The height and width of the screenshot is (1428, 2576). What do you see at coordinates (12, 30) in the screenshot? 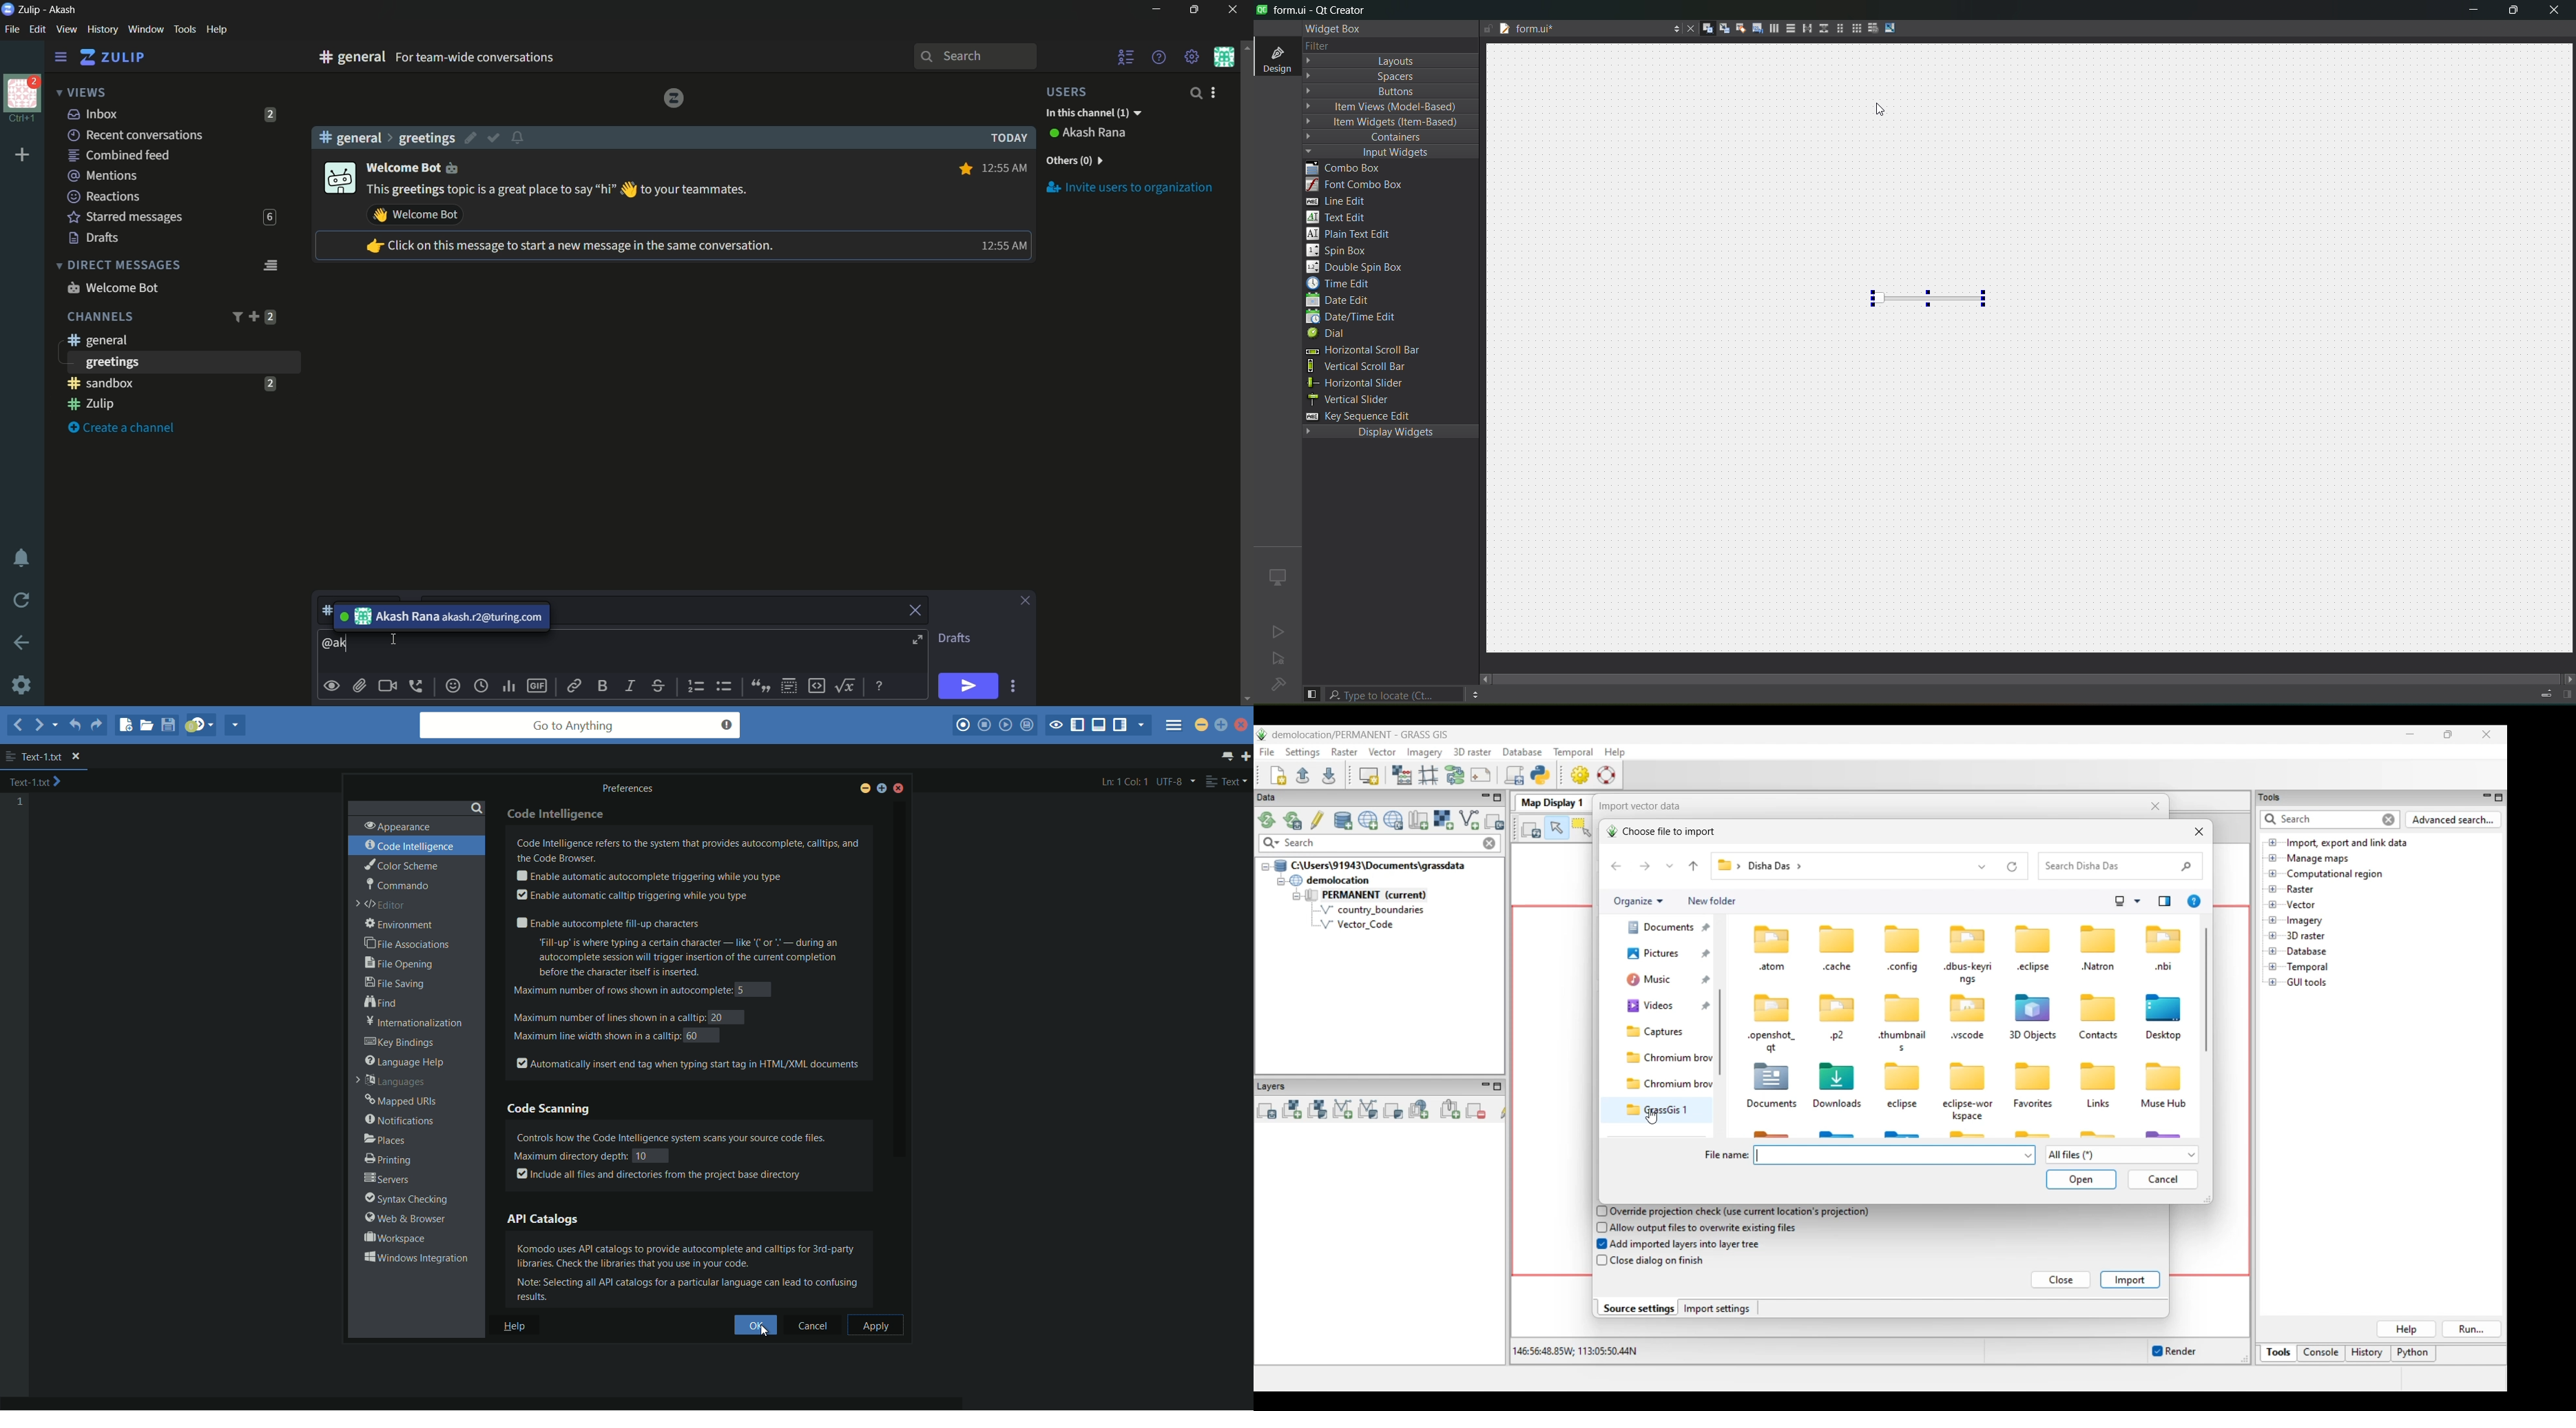
I see `file menu` at bounding box center [12, 30].